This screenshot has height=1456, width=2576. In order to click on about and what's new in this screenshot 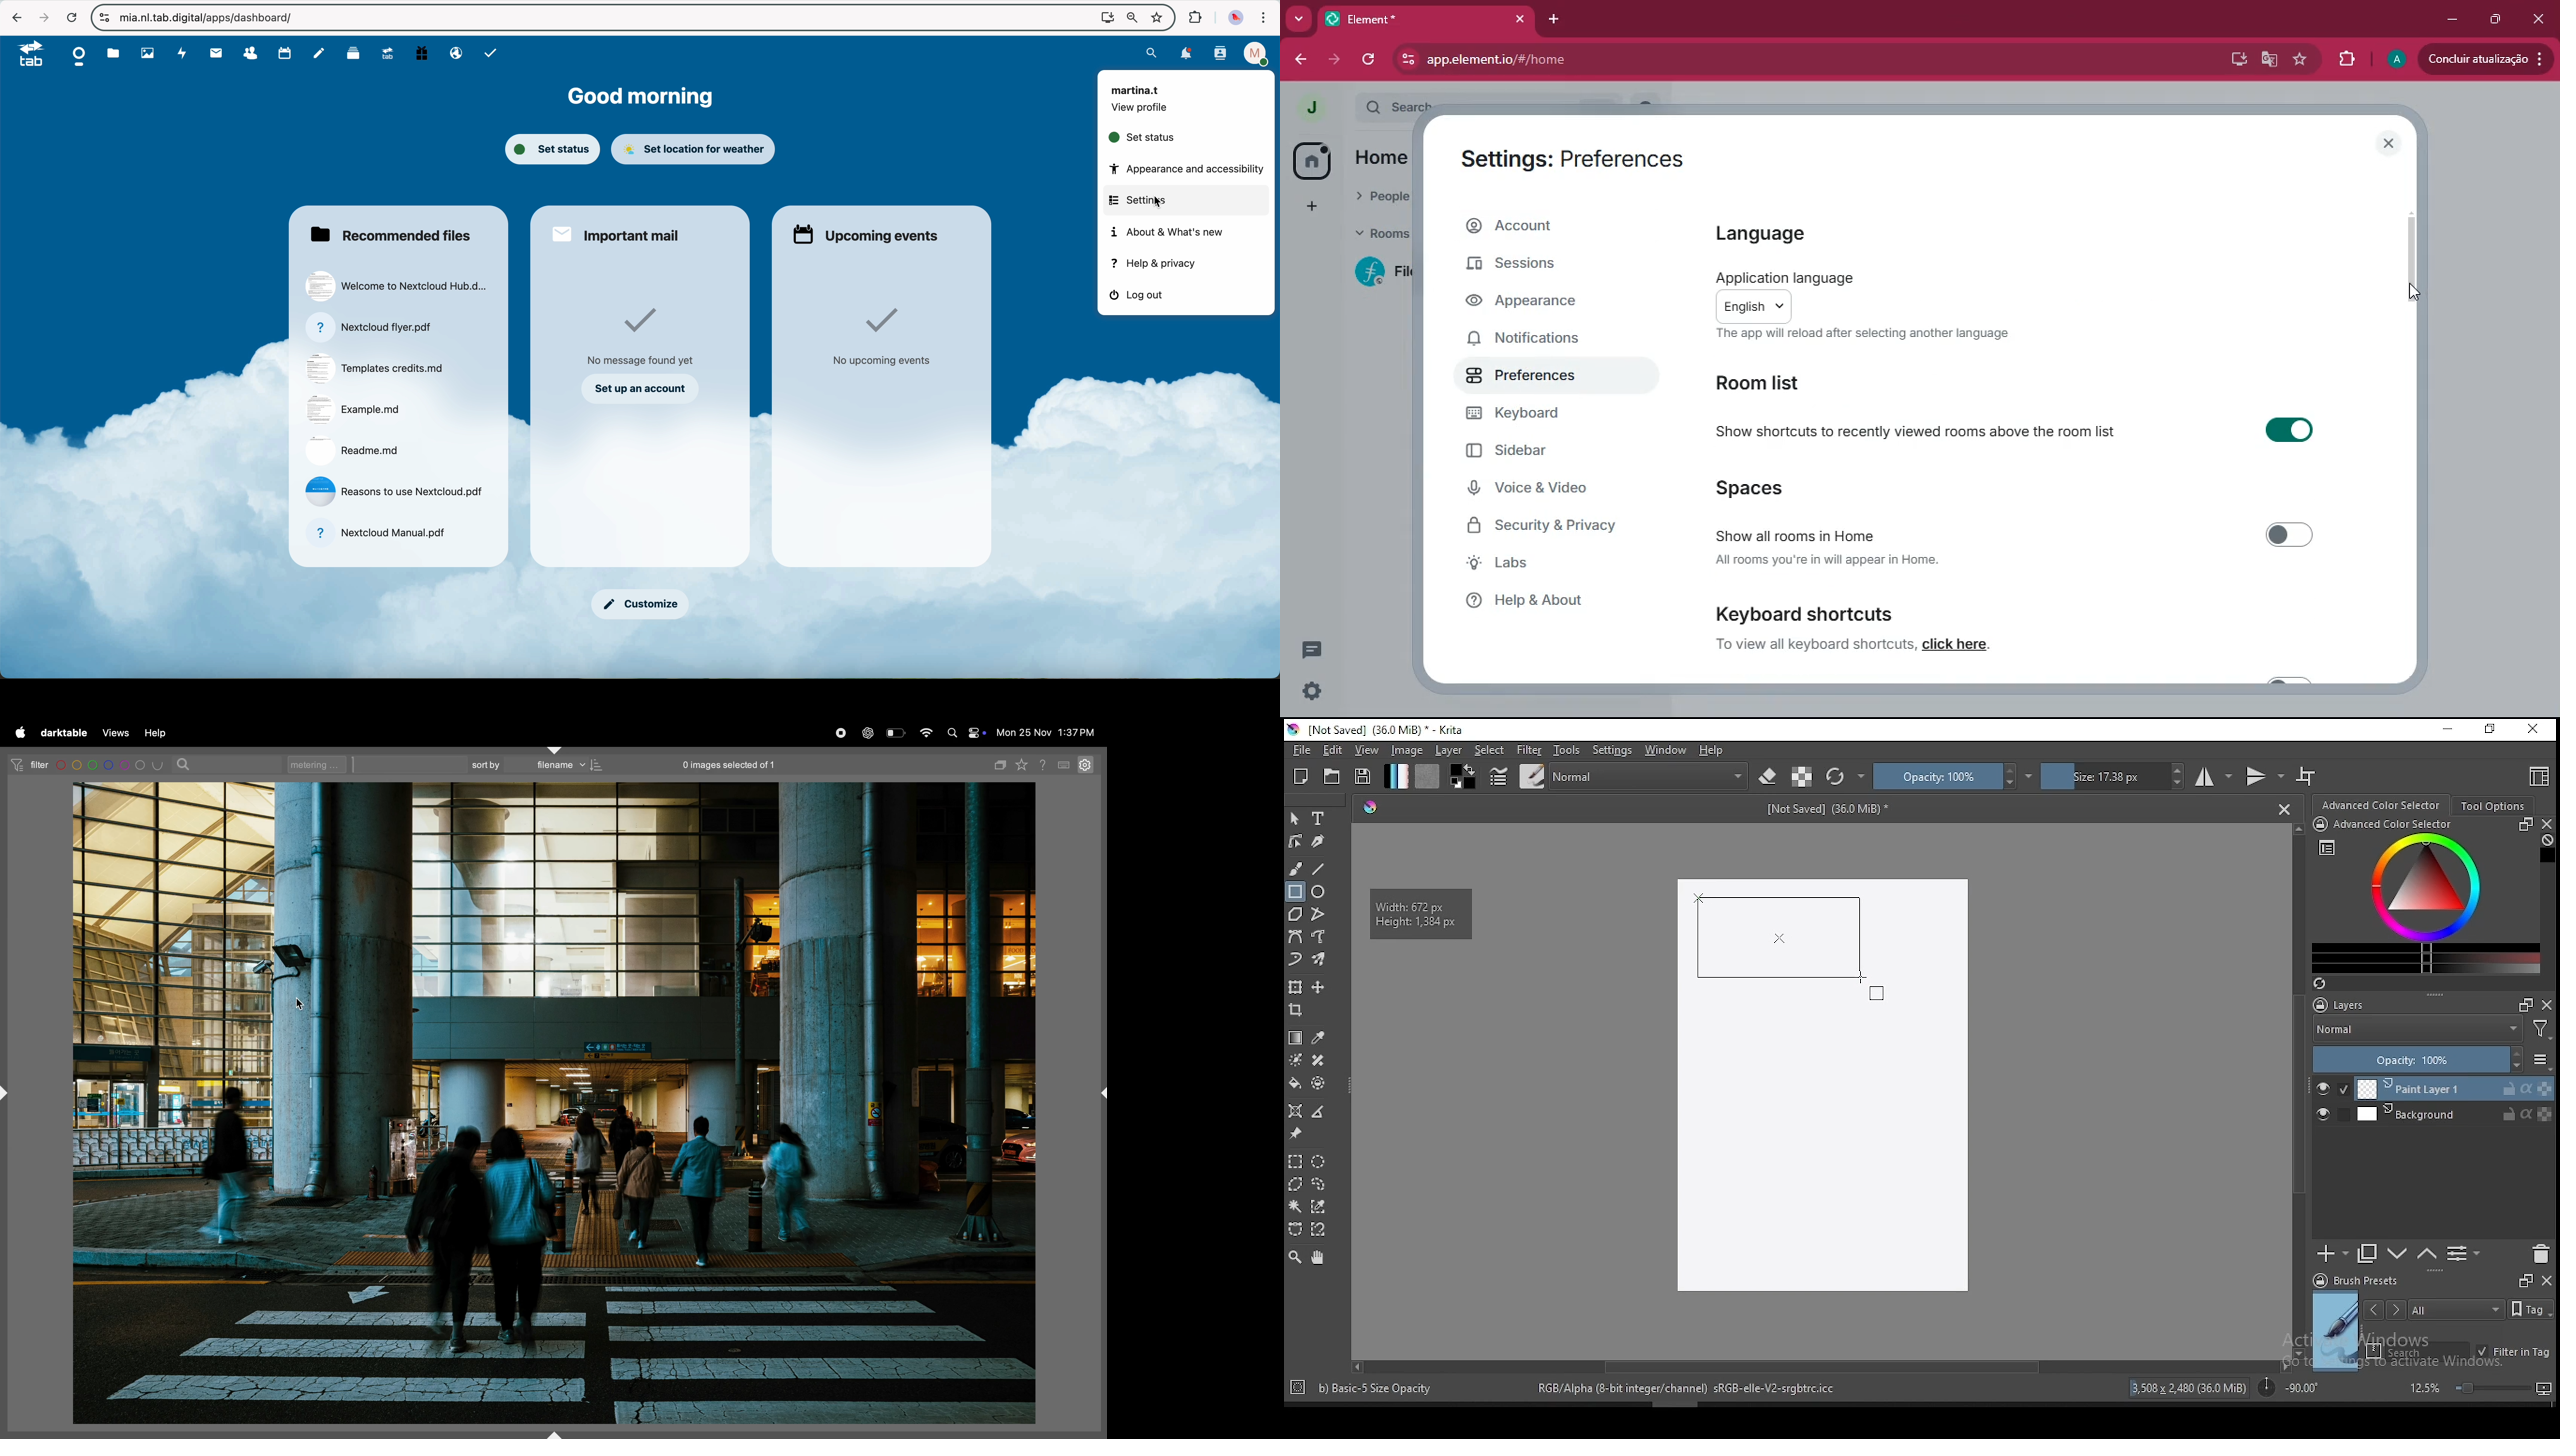, I will do `click(1177, 233)`.